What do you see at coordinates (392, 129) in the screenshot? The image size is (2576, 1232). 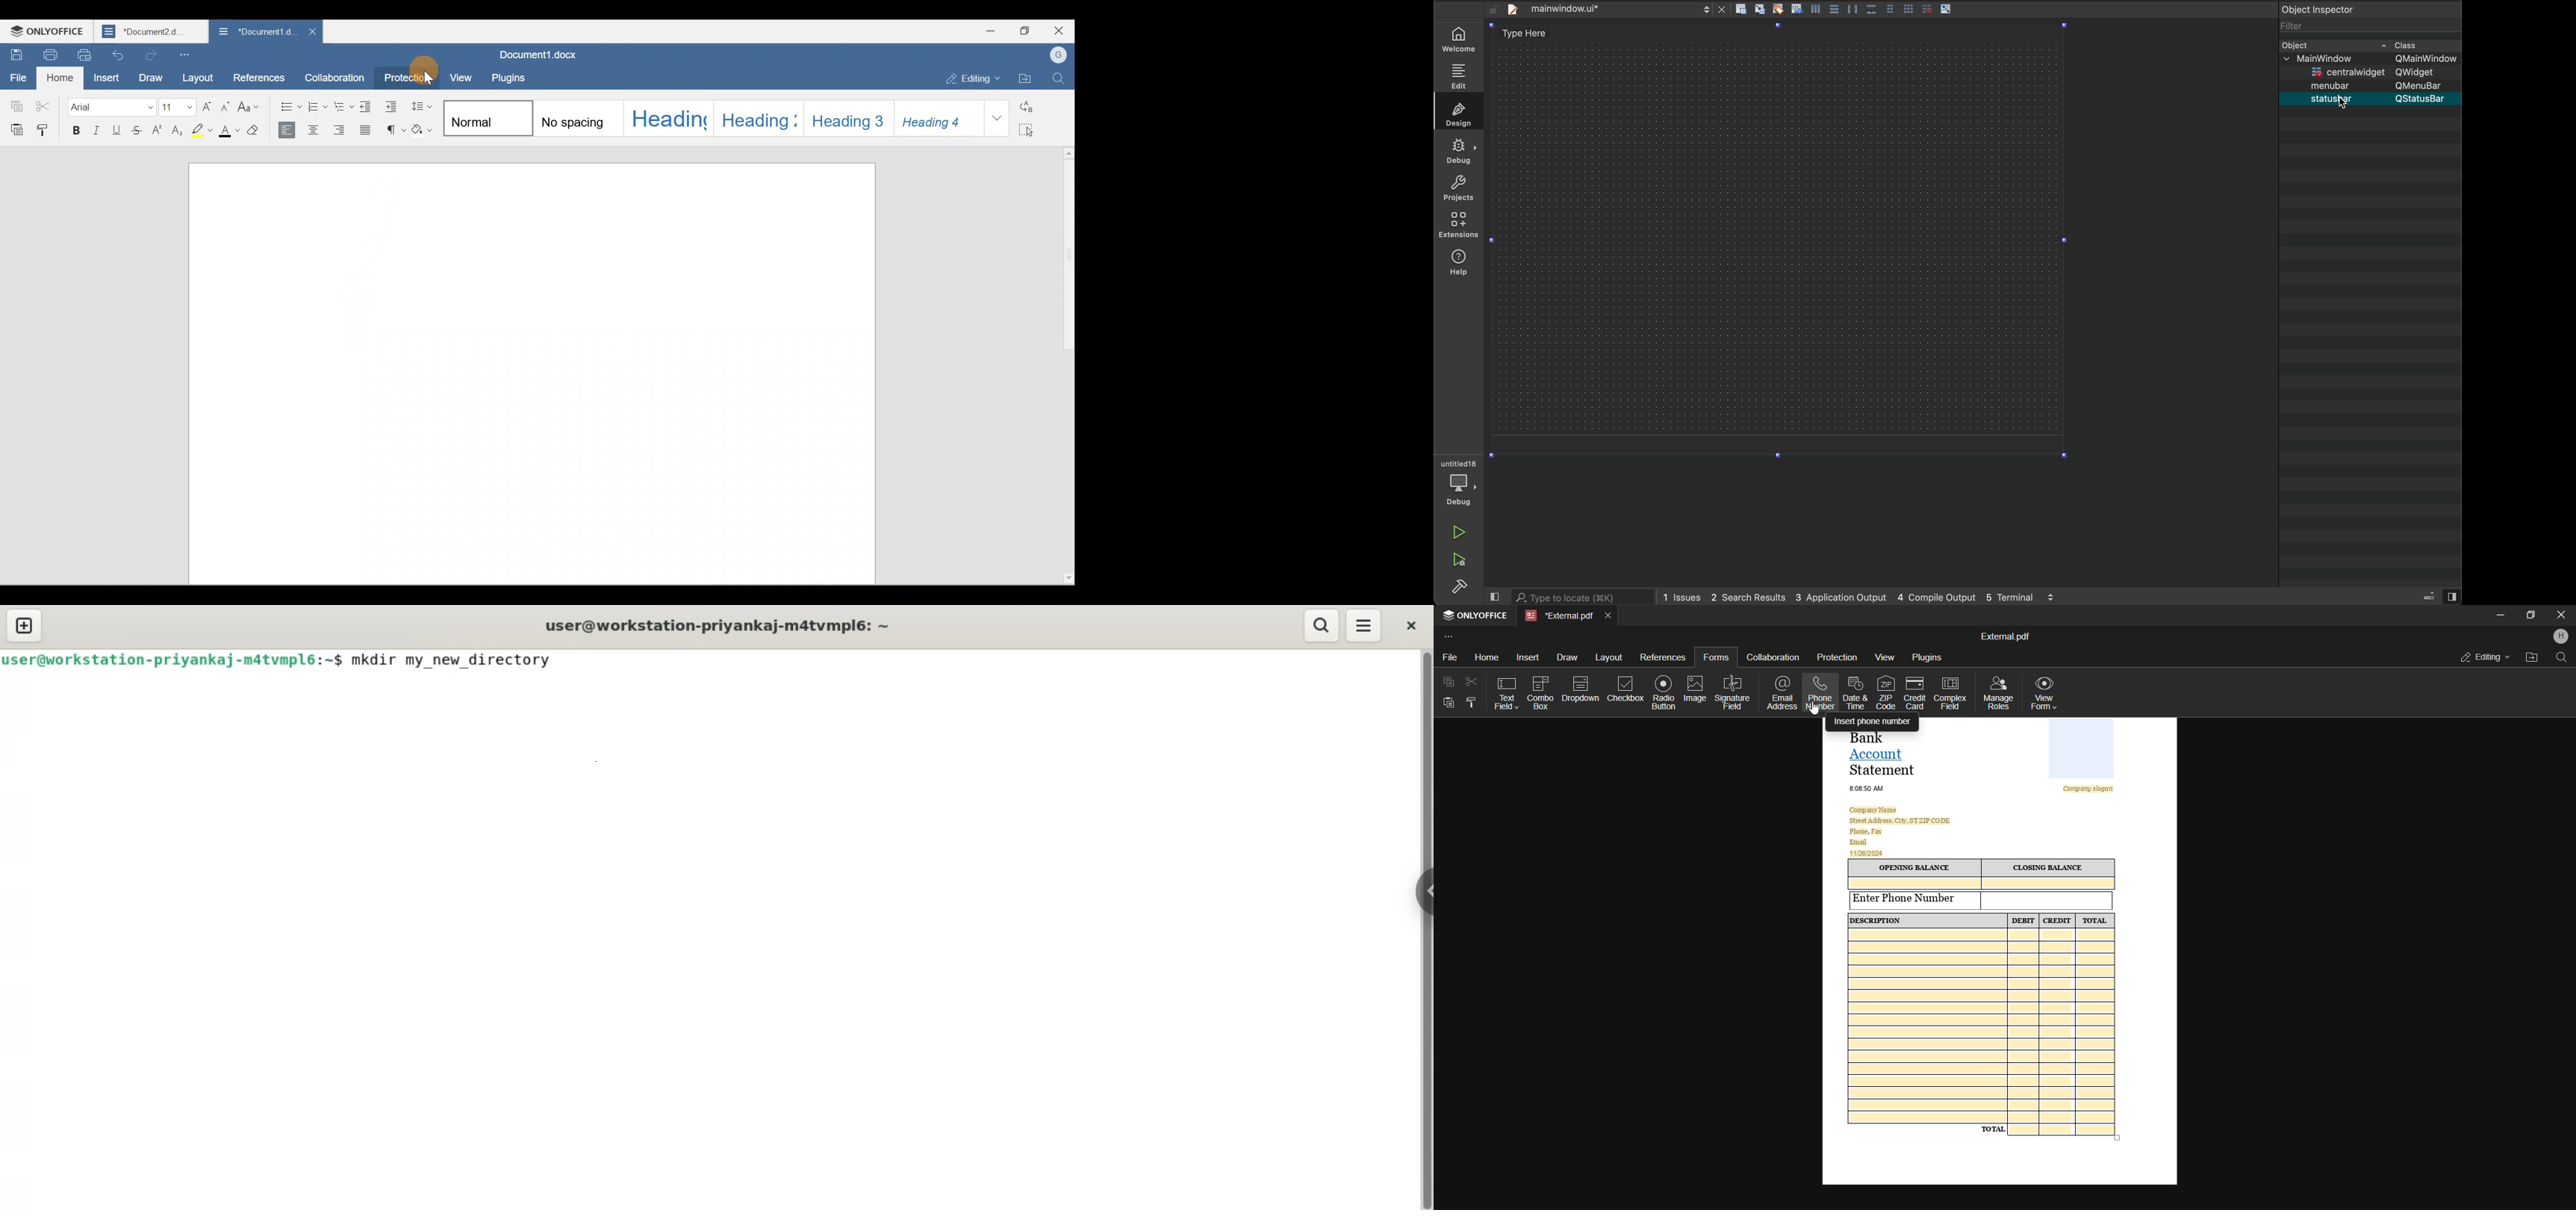 I see `Non printing characters` at bounding box center [392, 129].